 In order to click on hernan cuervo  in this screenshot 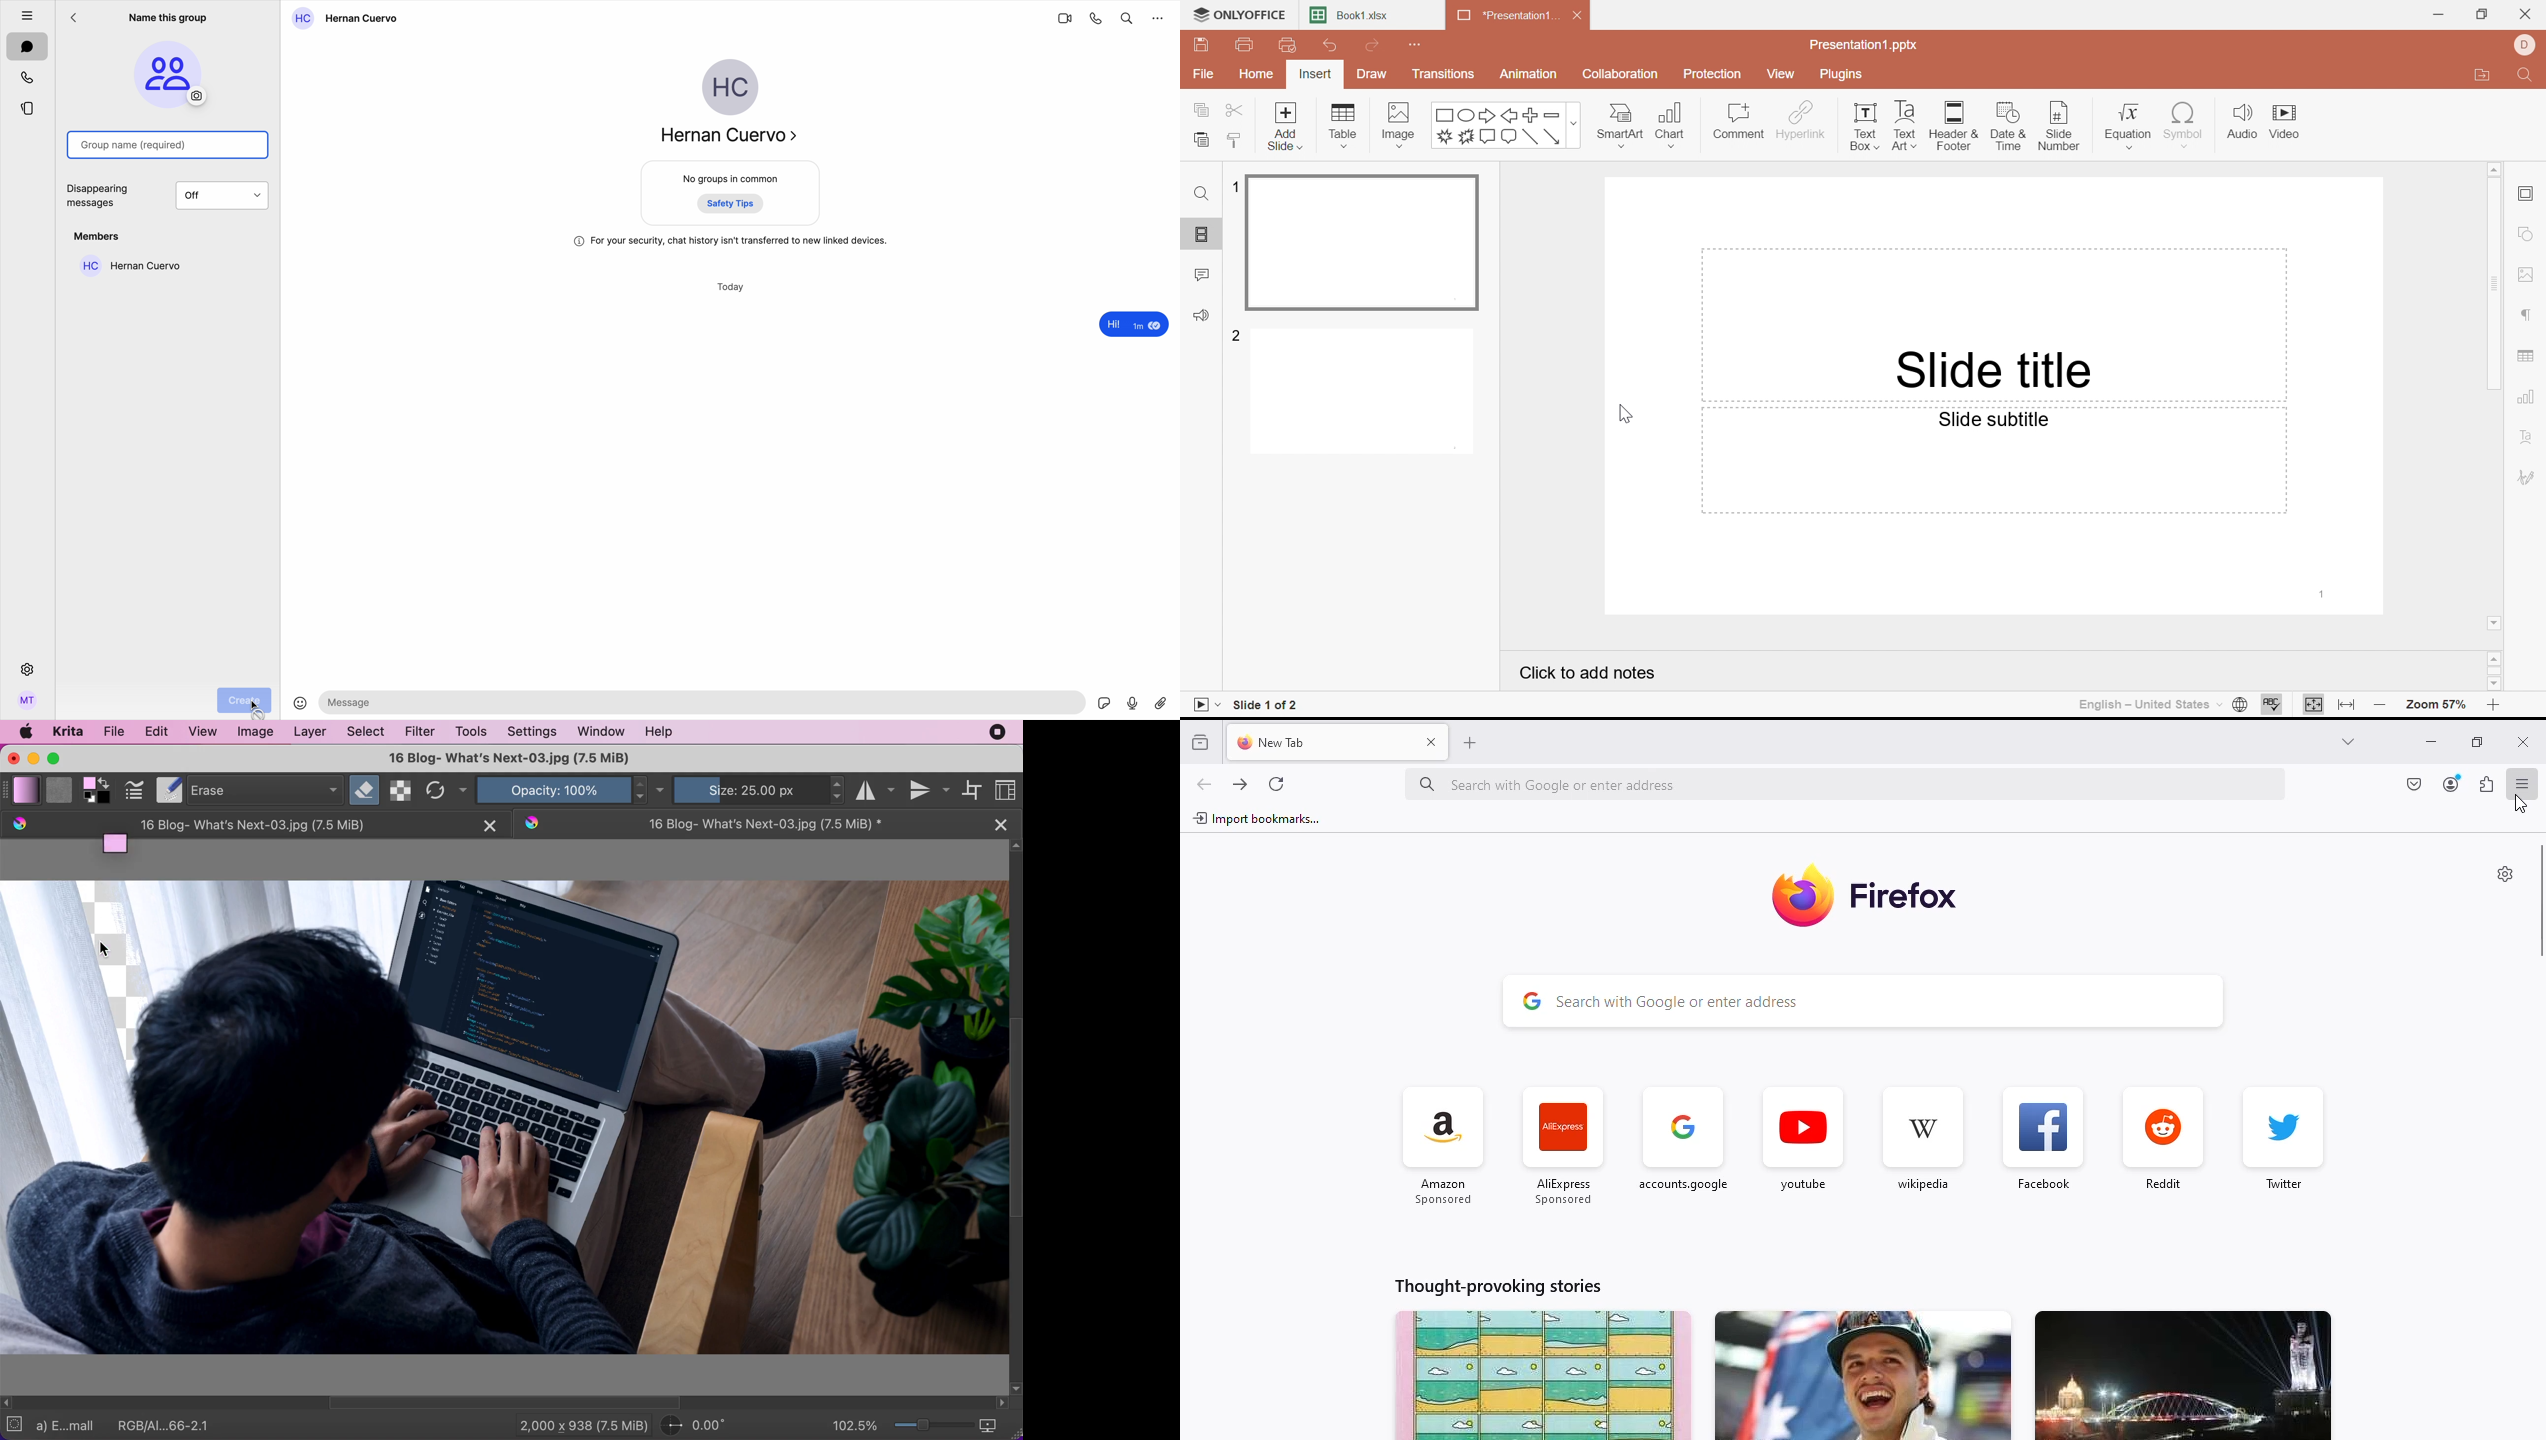, I will do `click(128, 265)`.